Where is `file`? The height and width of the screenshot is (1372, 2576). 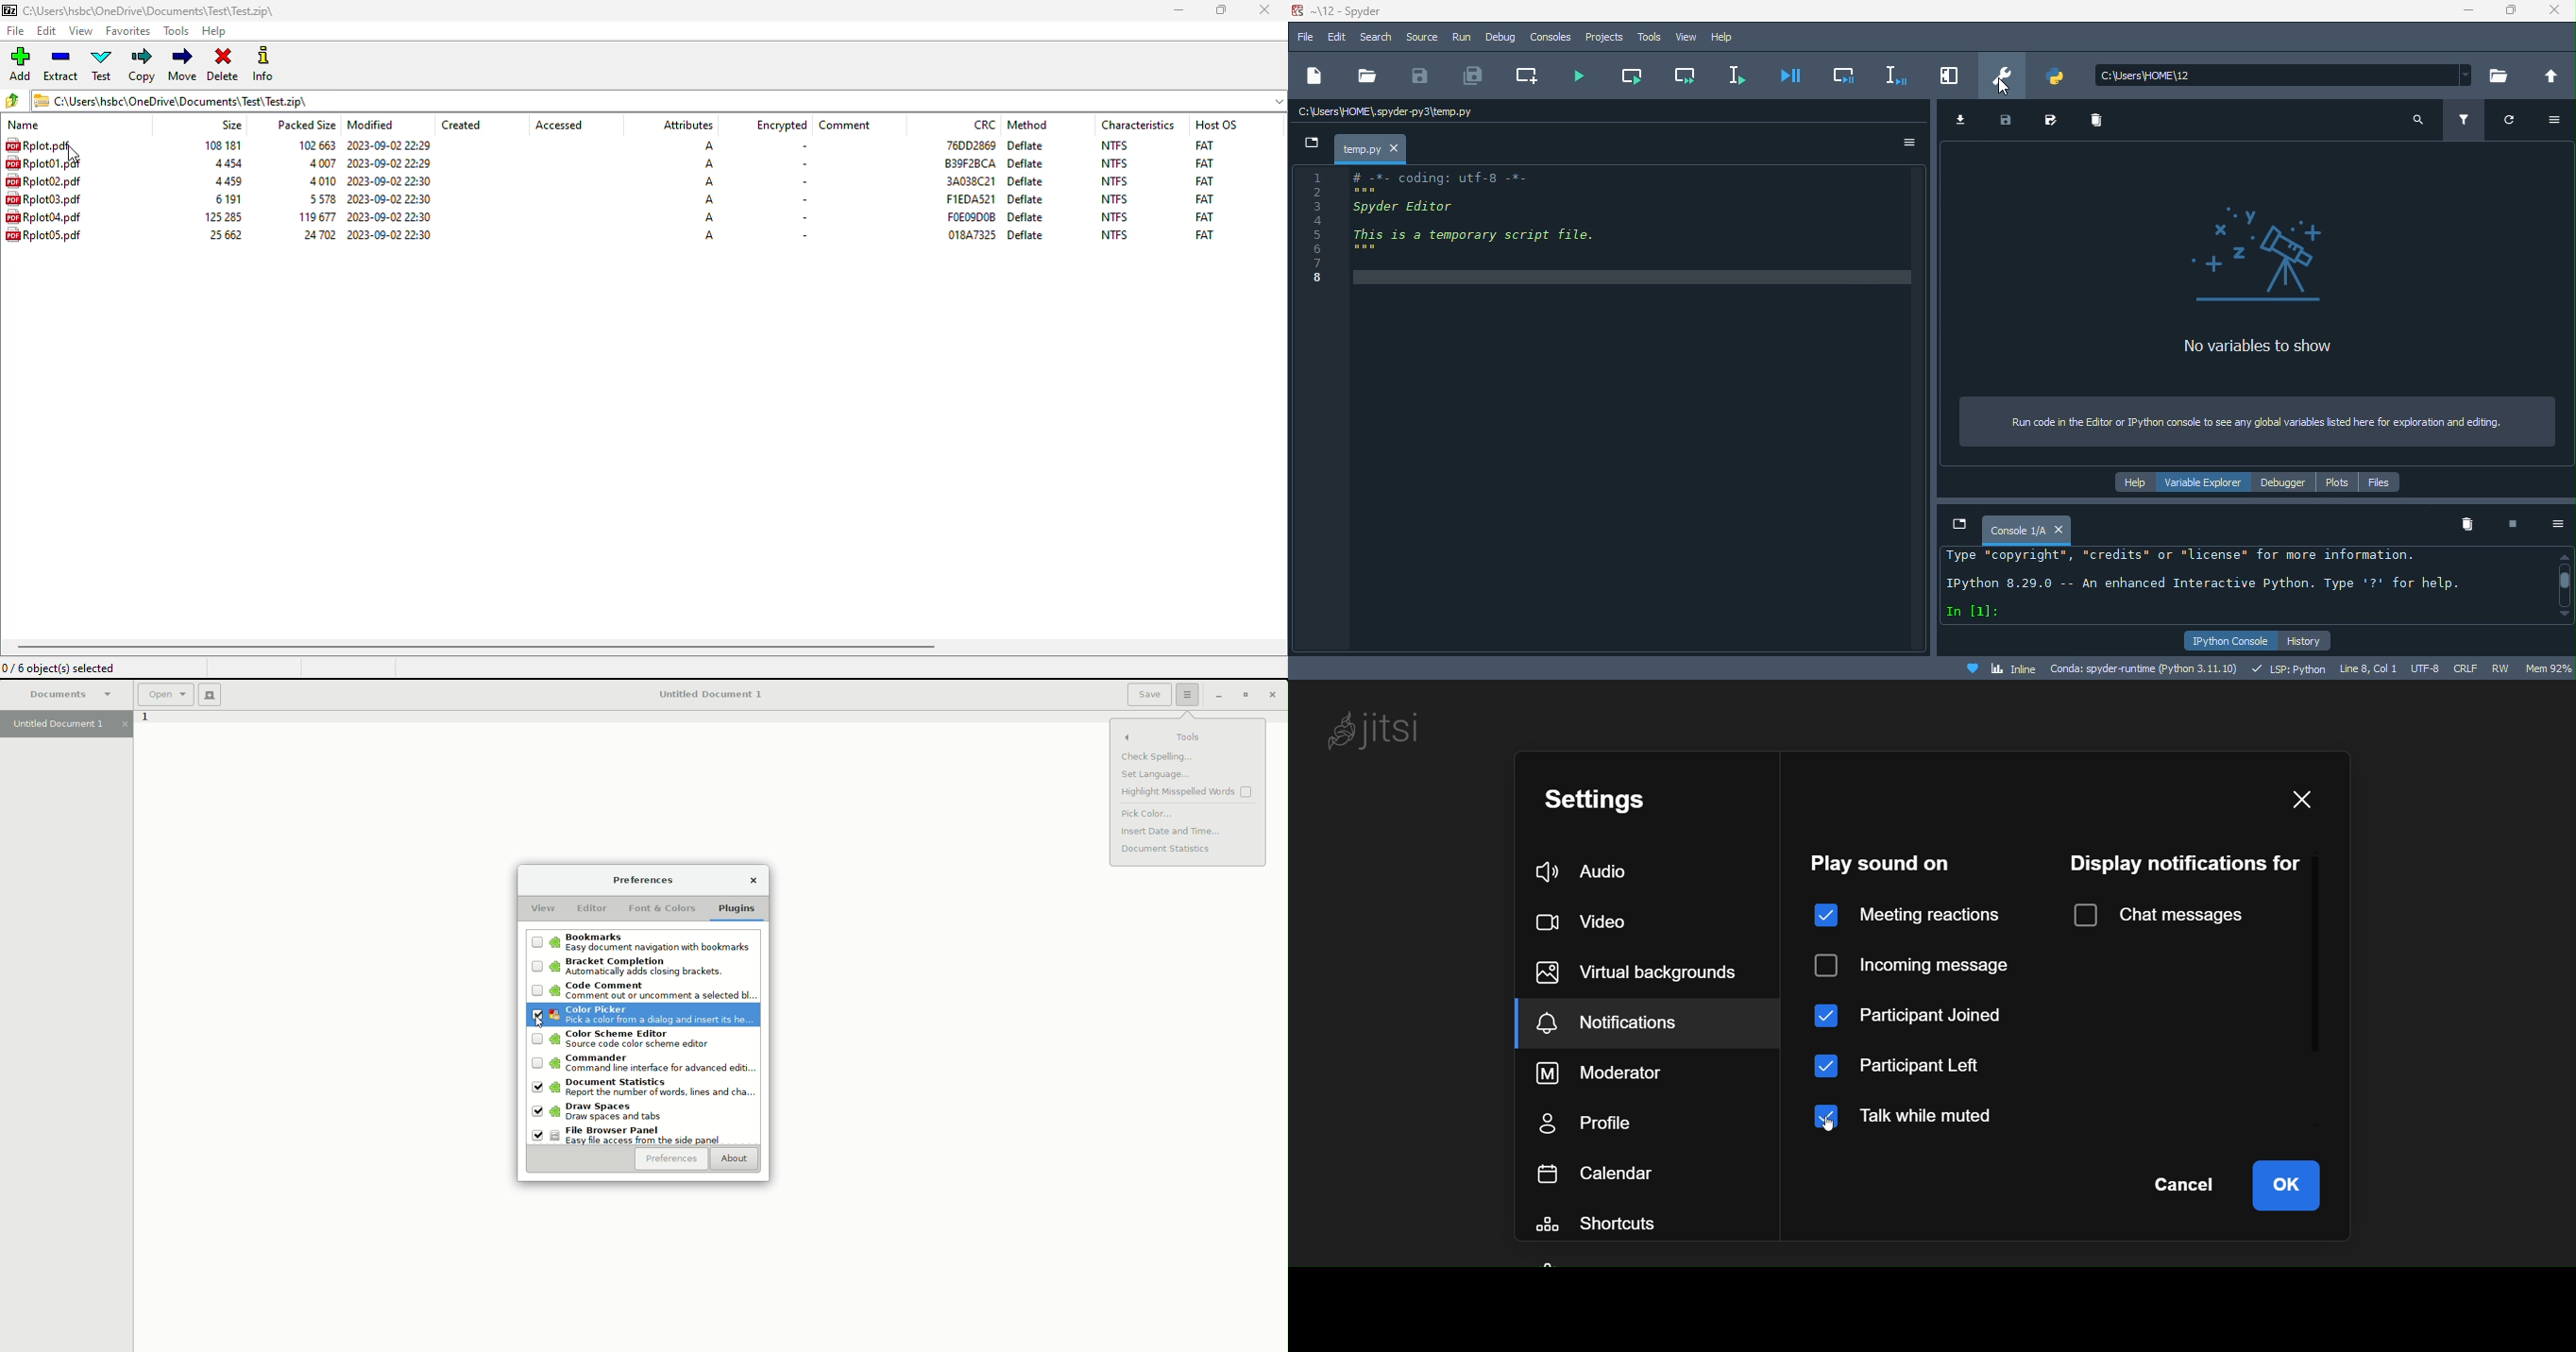 file is located at coordinates (17, 31).